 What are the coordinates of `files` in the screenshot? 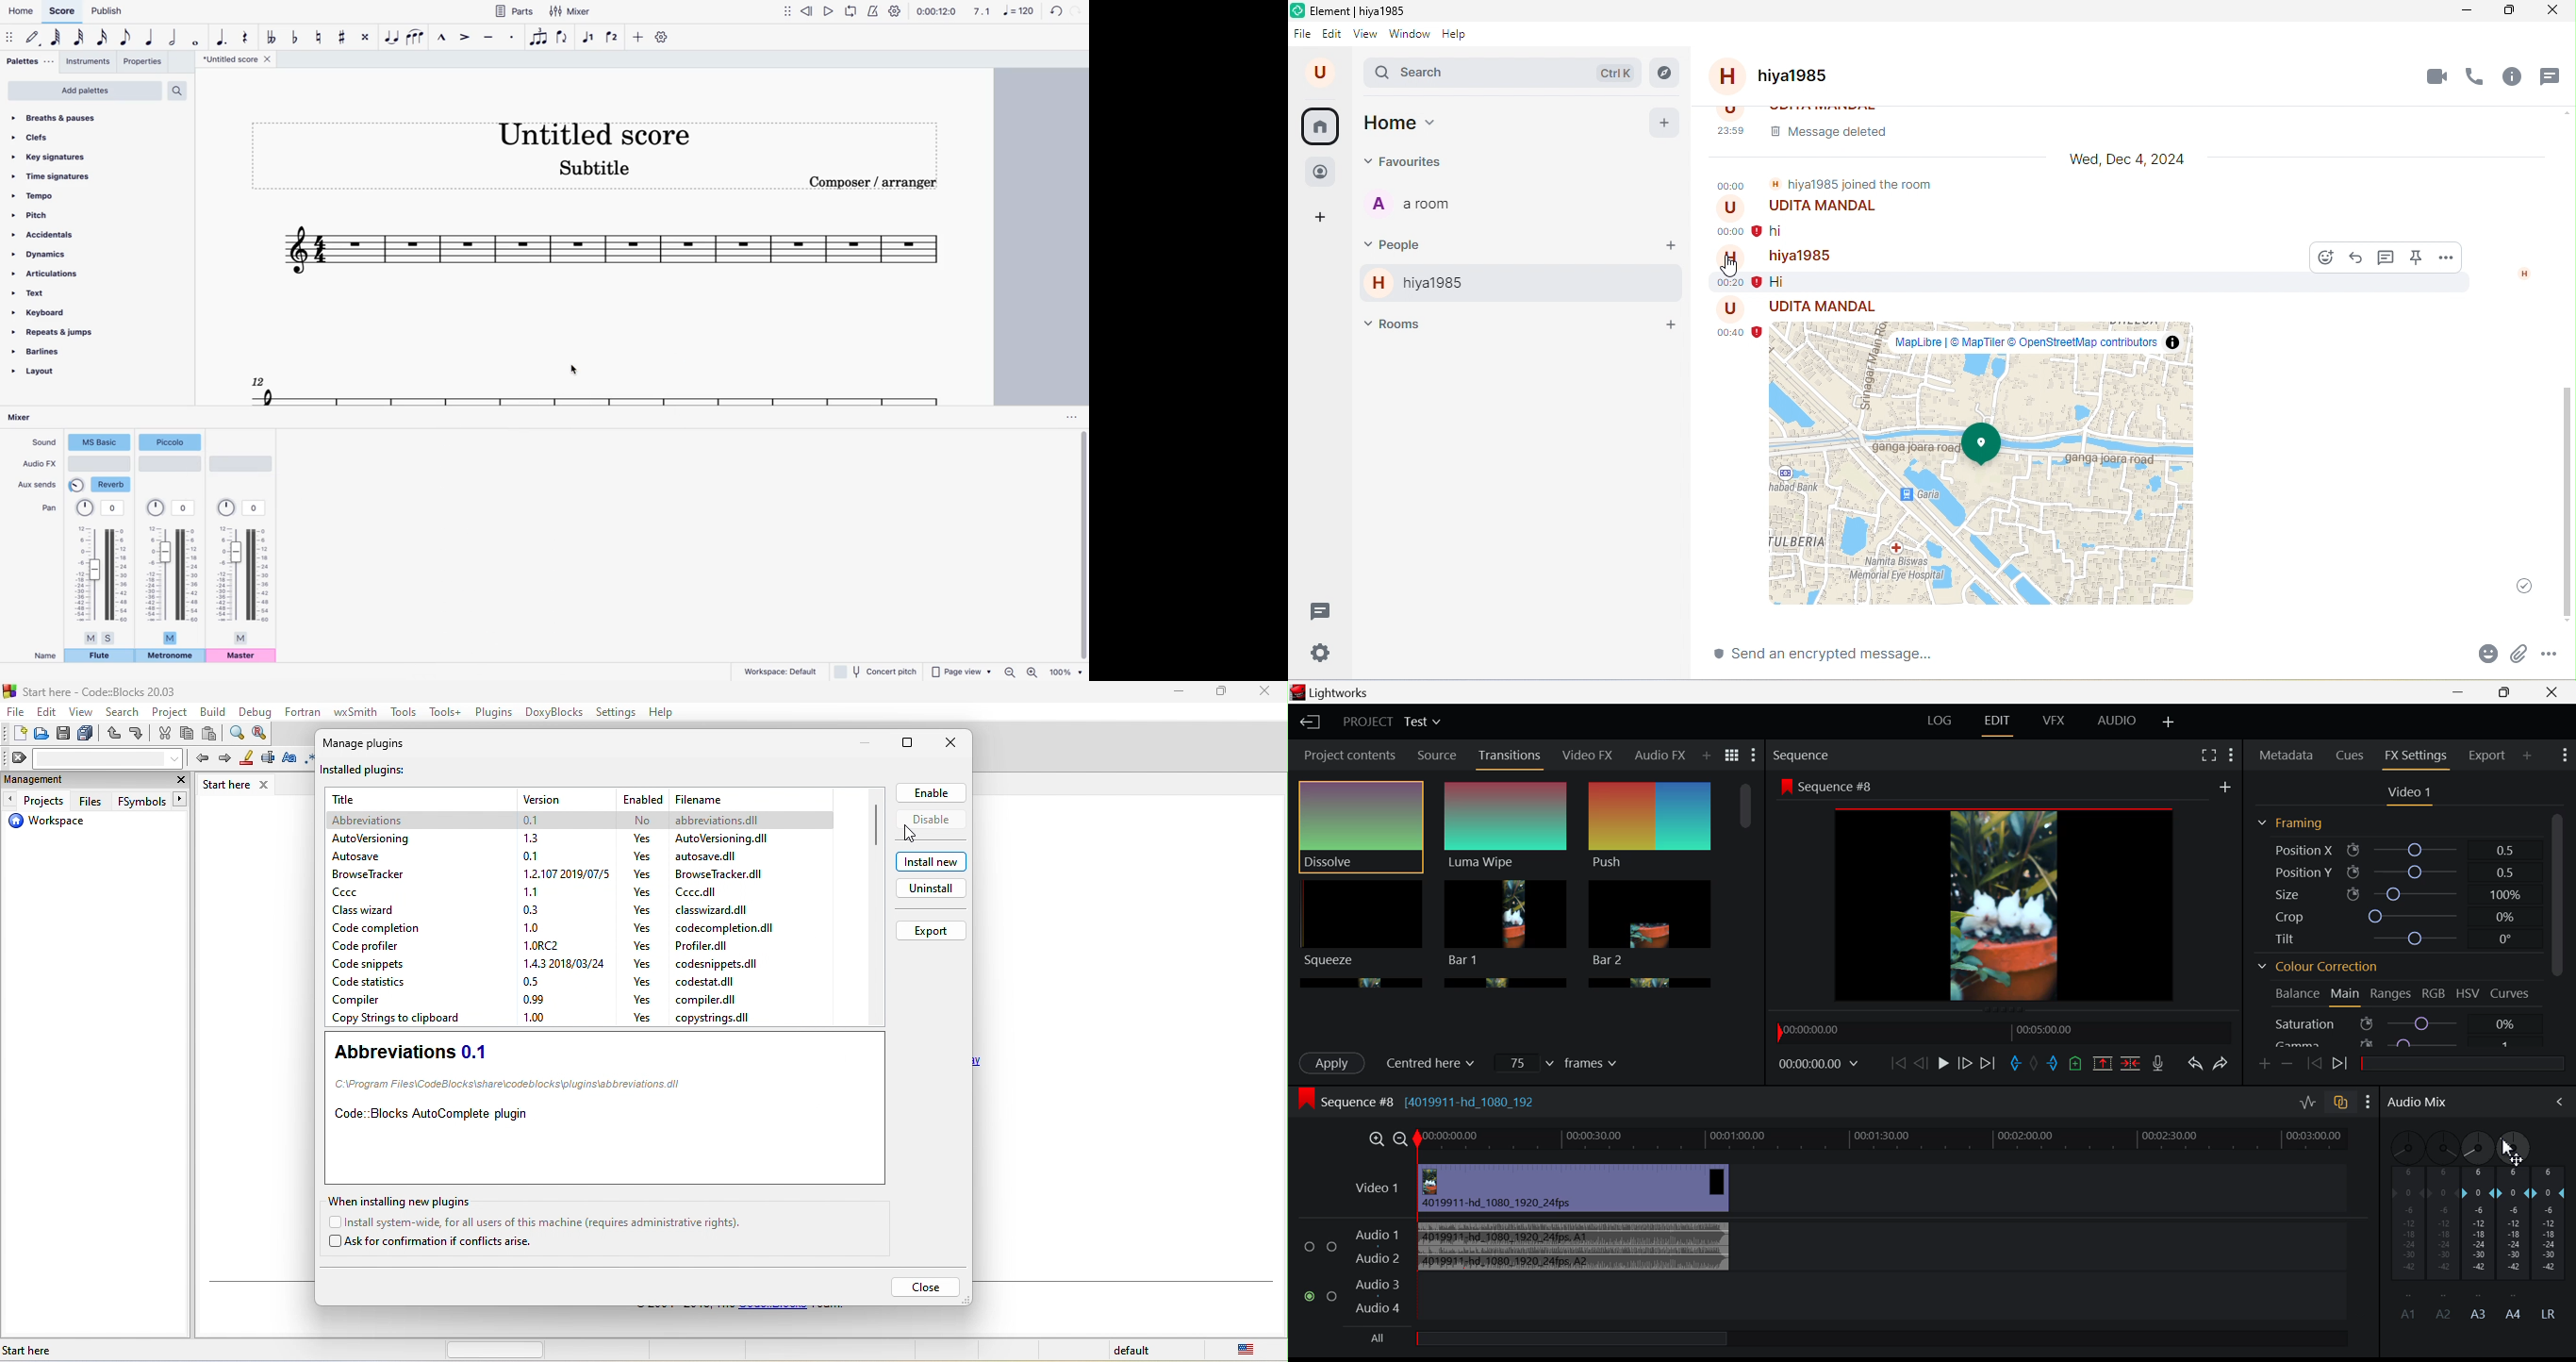 It's located at (93, 801).